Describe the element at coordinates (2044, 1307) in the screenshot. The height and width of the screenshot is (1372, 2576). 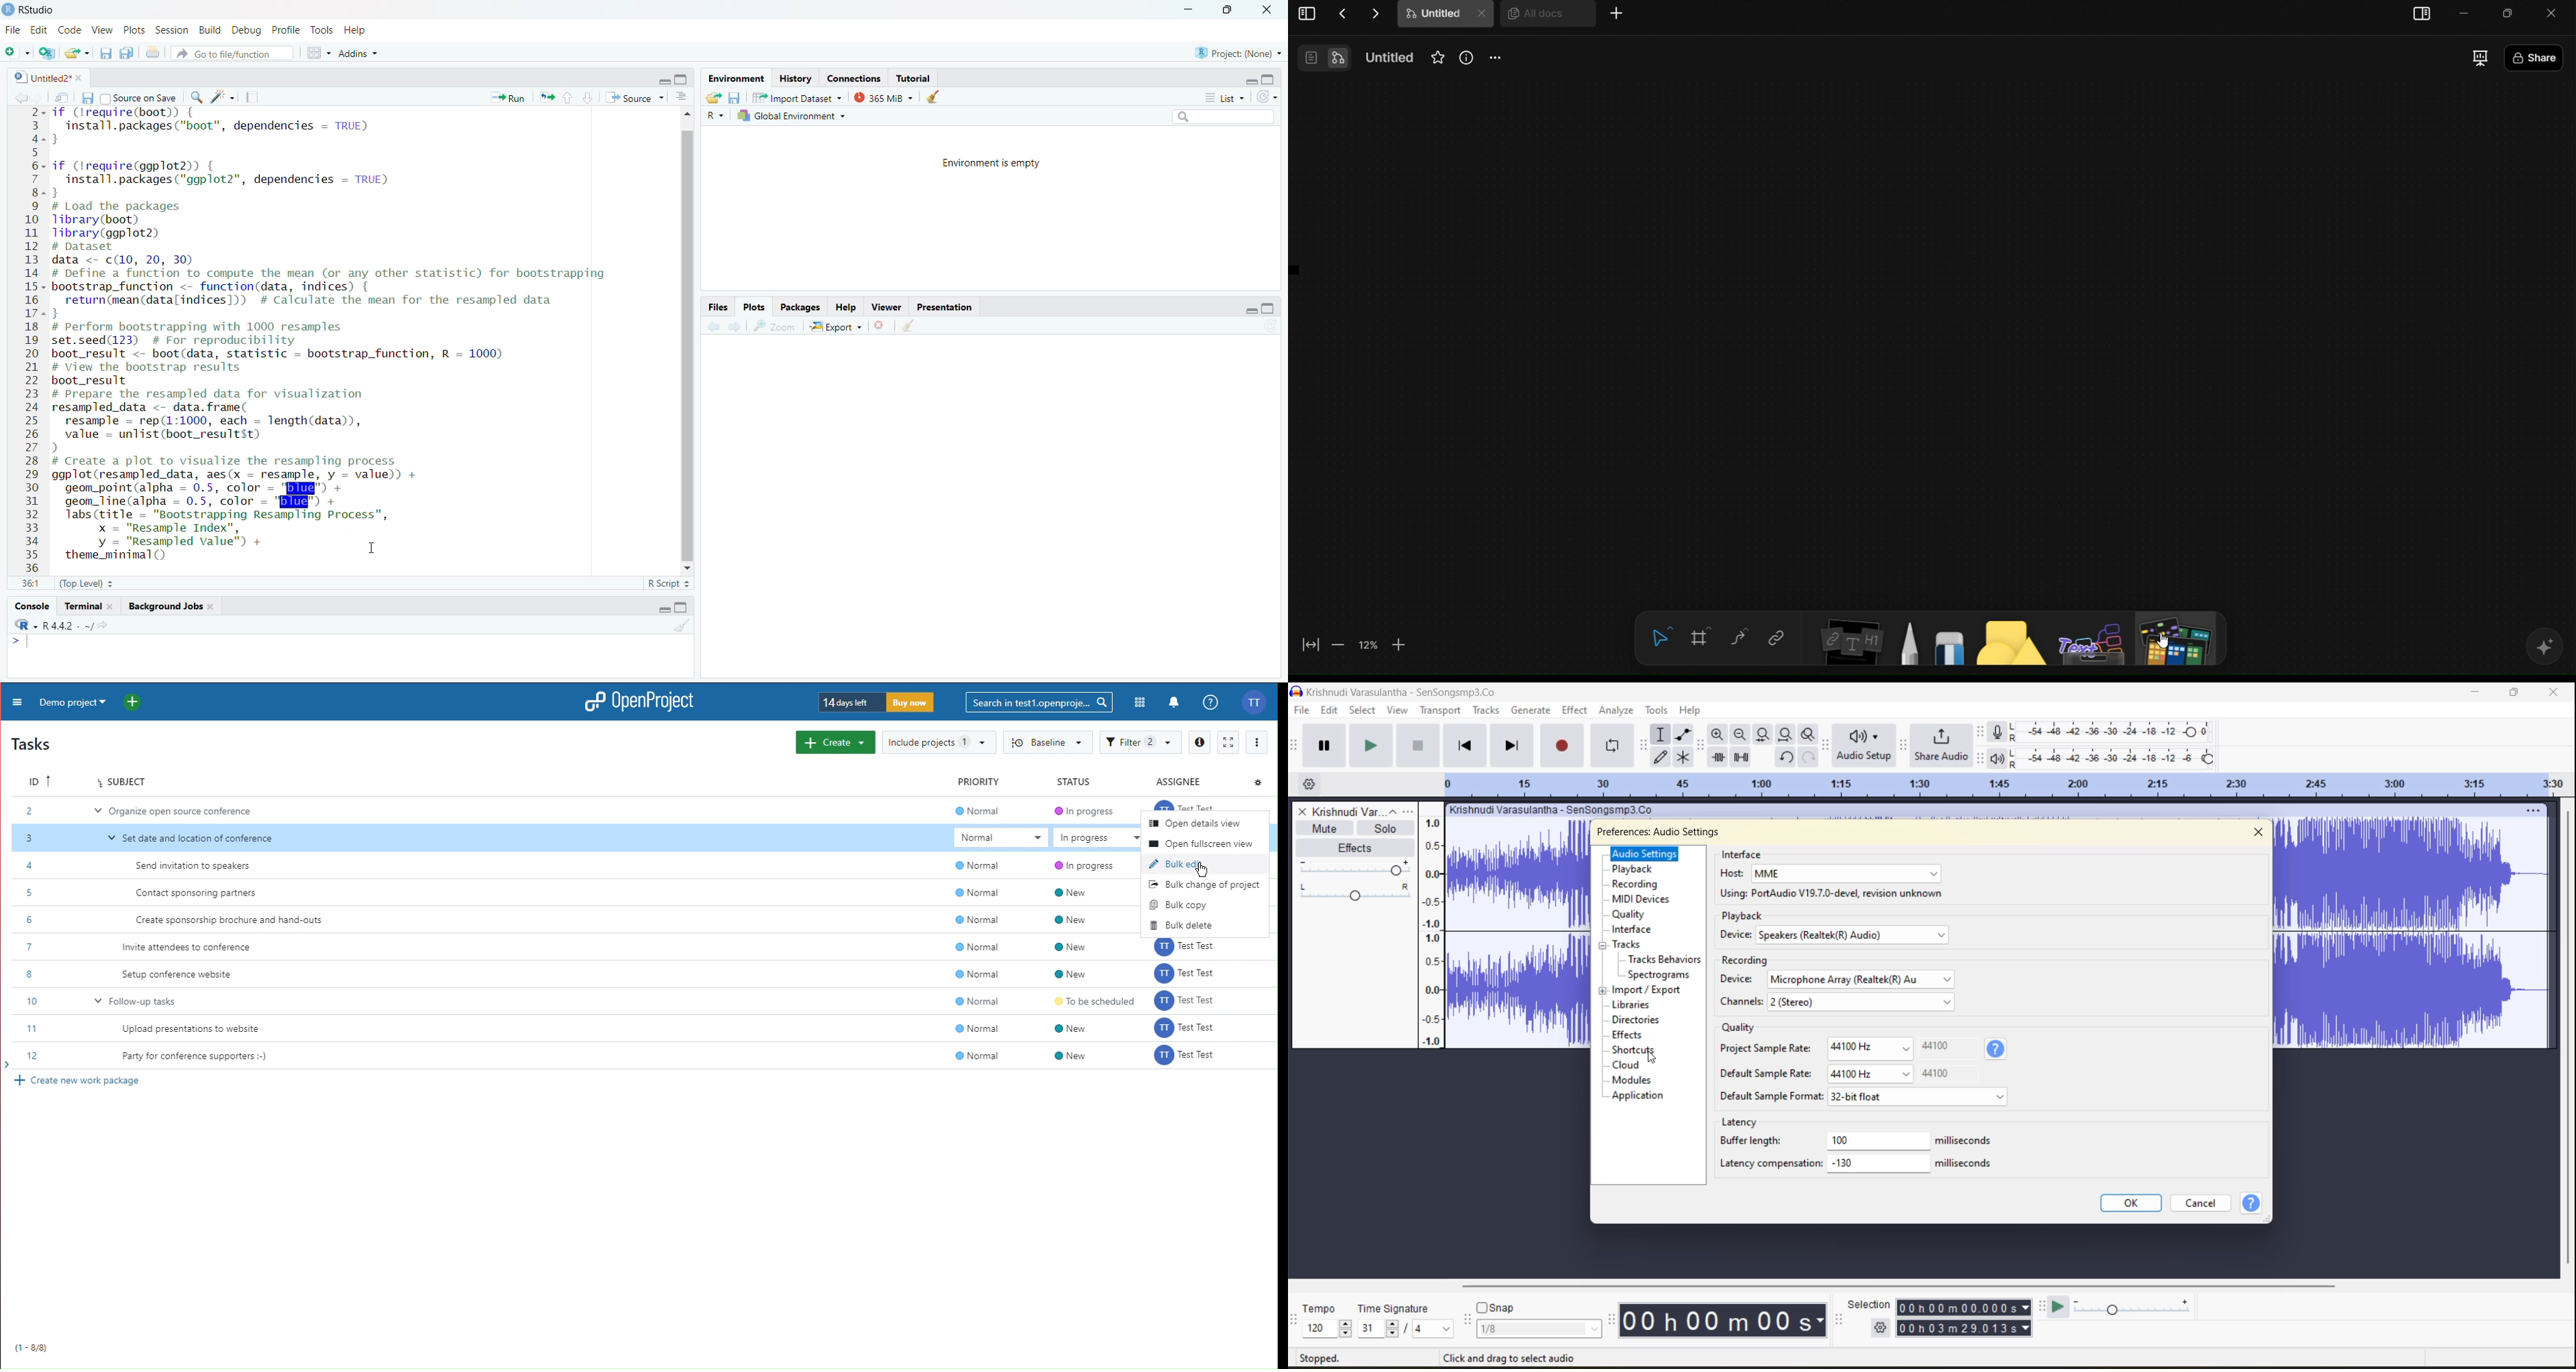
I see `play at speed toolbar` at that location.